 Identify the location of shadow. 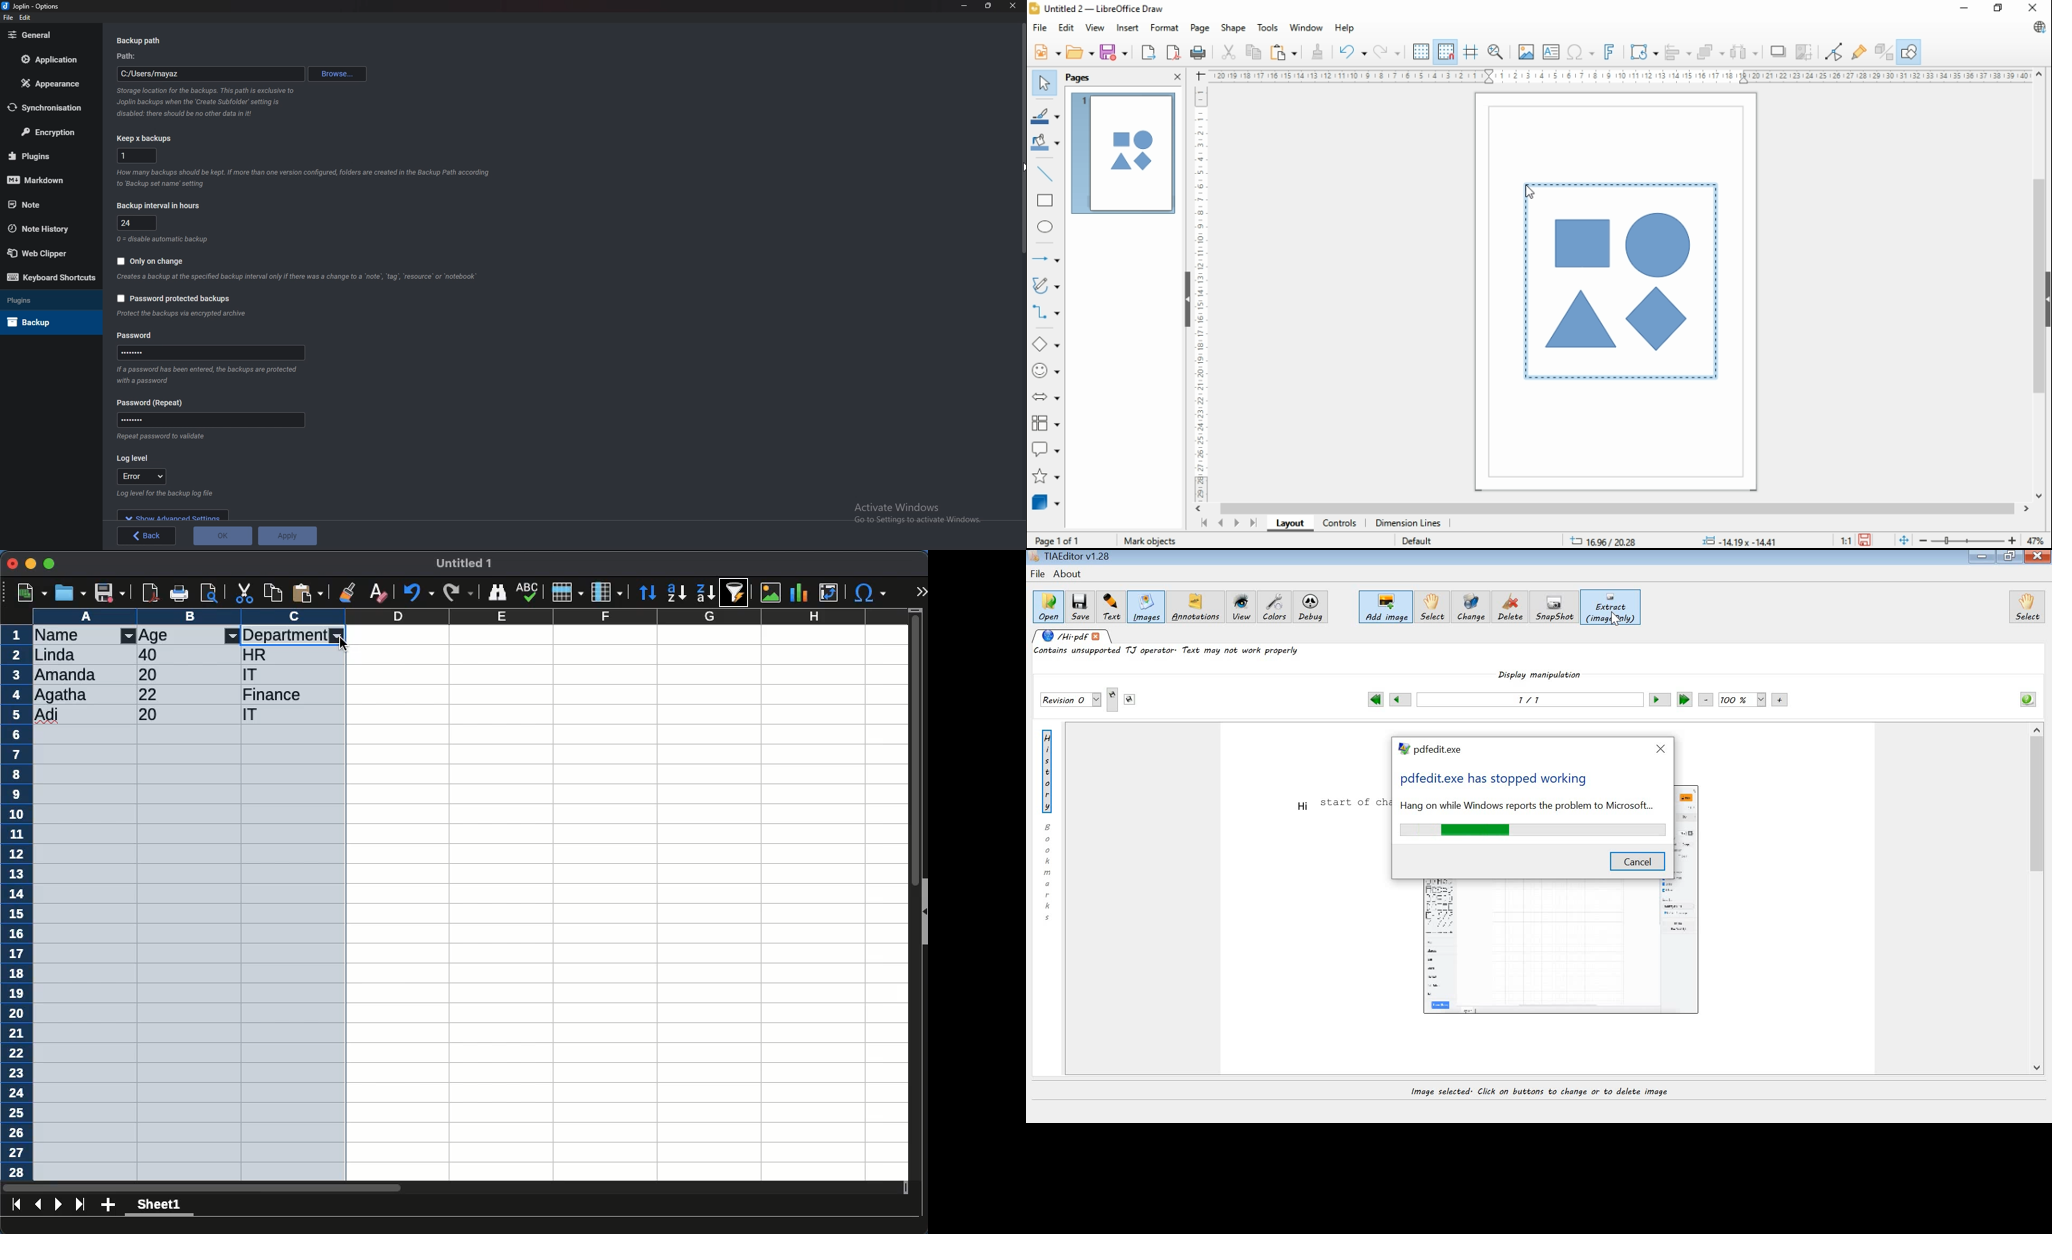
(1776, 51).